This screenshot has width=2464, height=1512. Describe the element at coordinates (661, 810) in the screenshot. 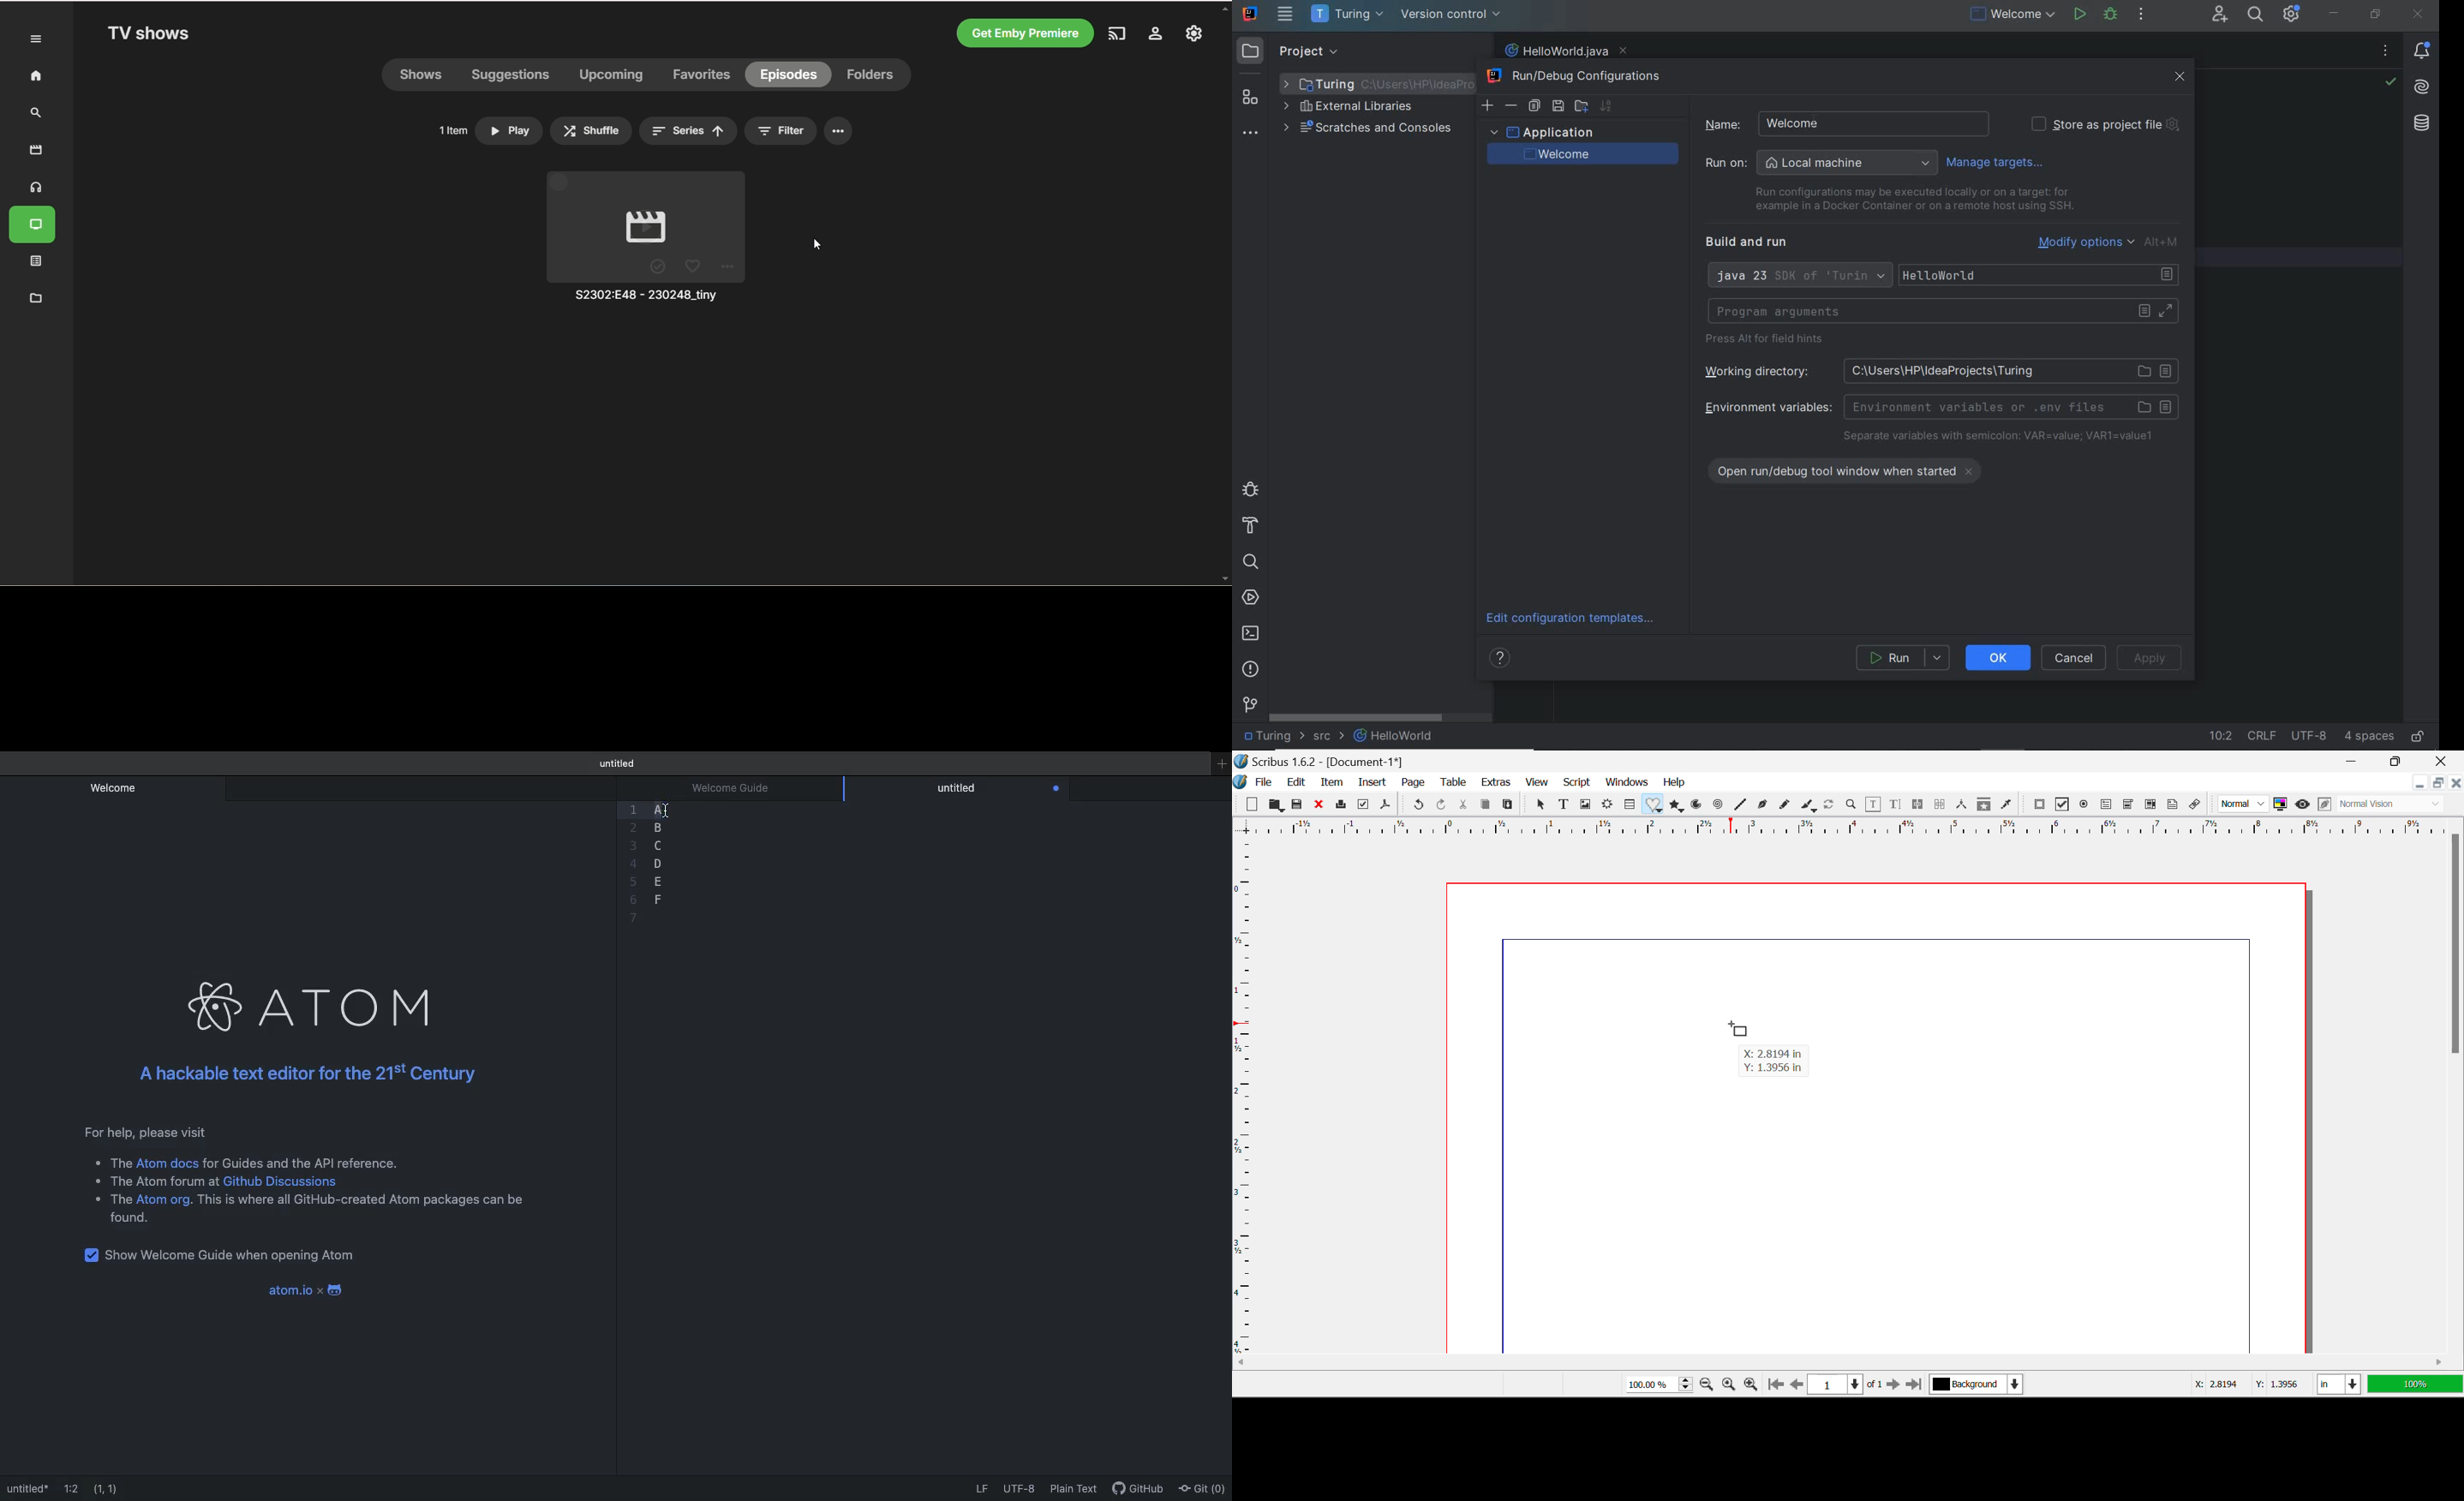

I see `Sections` at that location.